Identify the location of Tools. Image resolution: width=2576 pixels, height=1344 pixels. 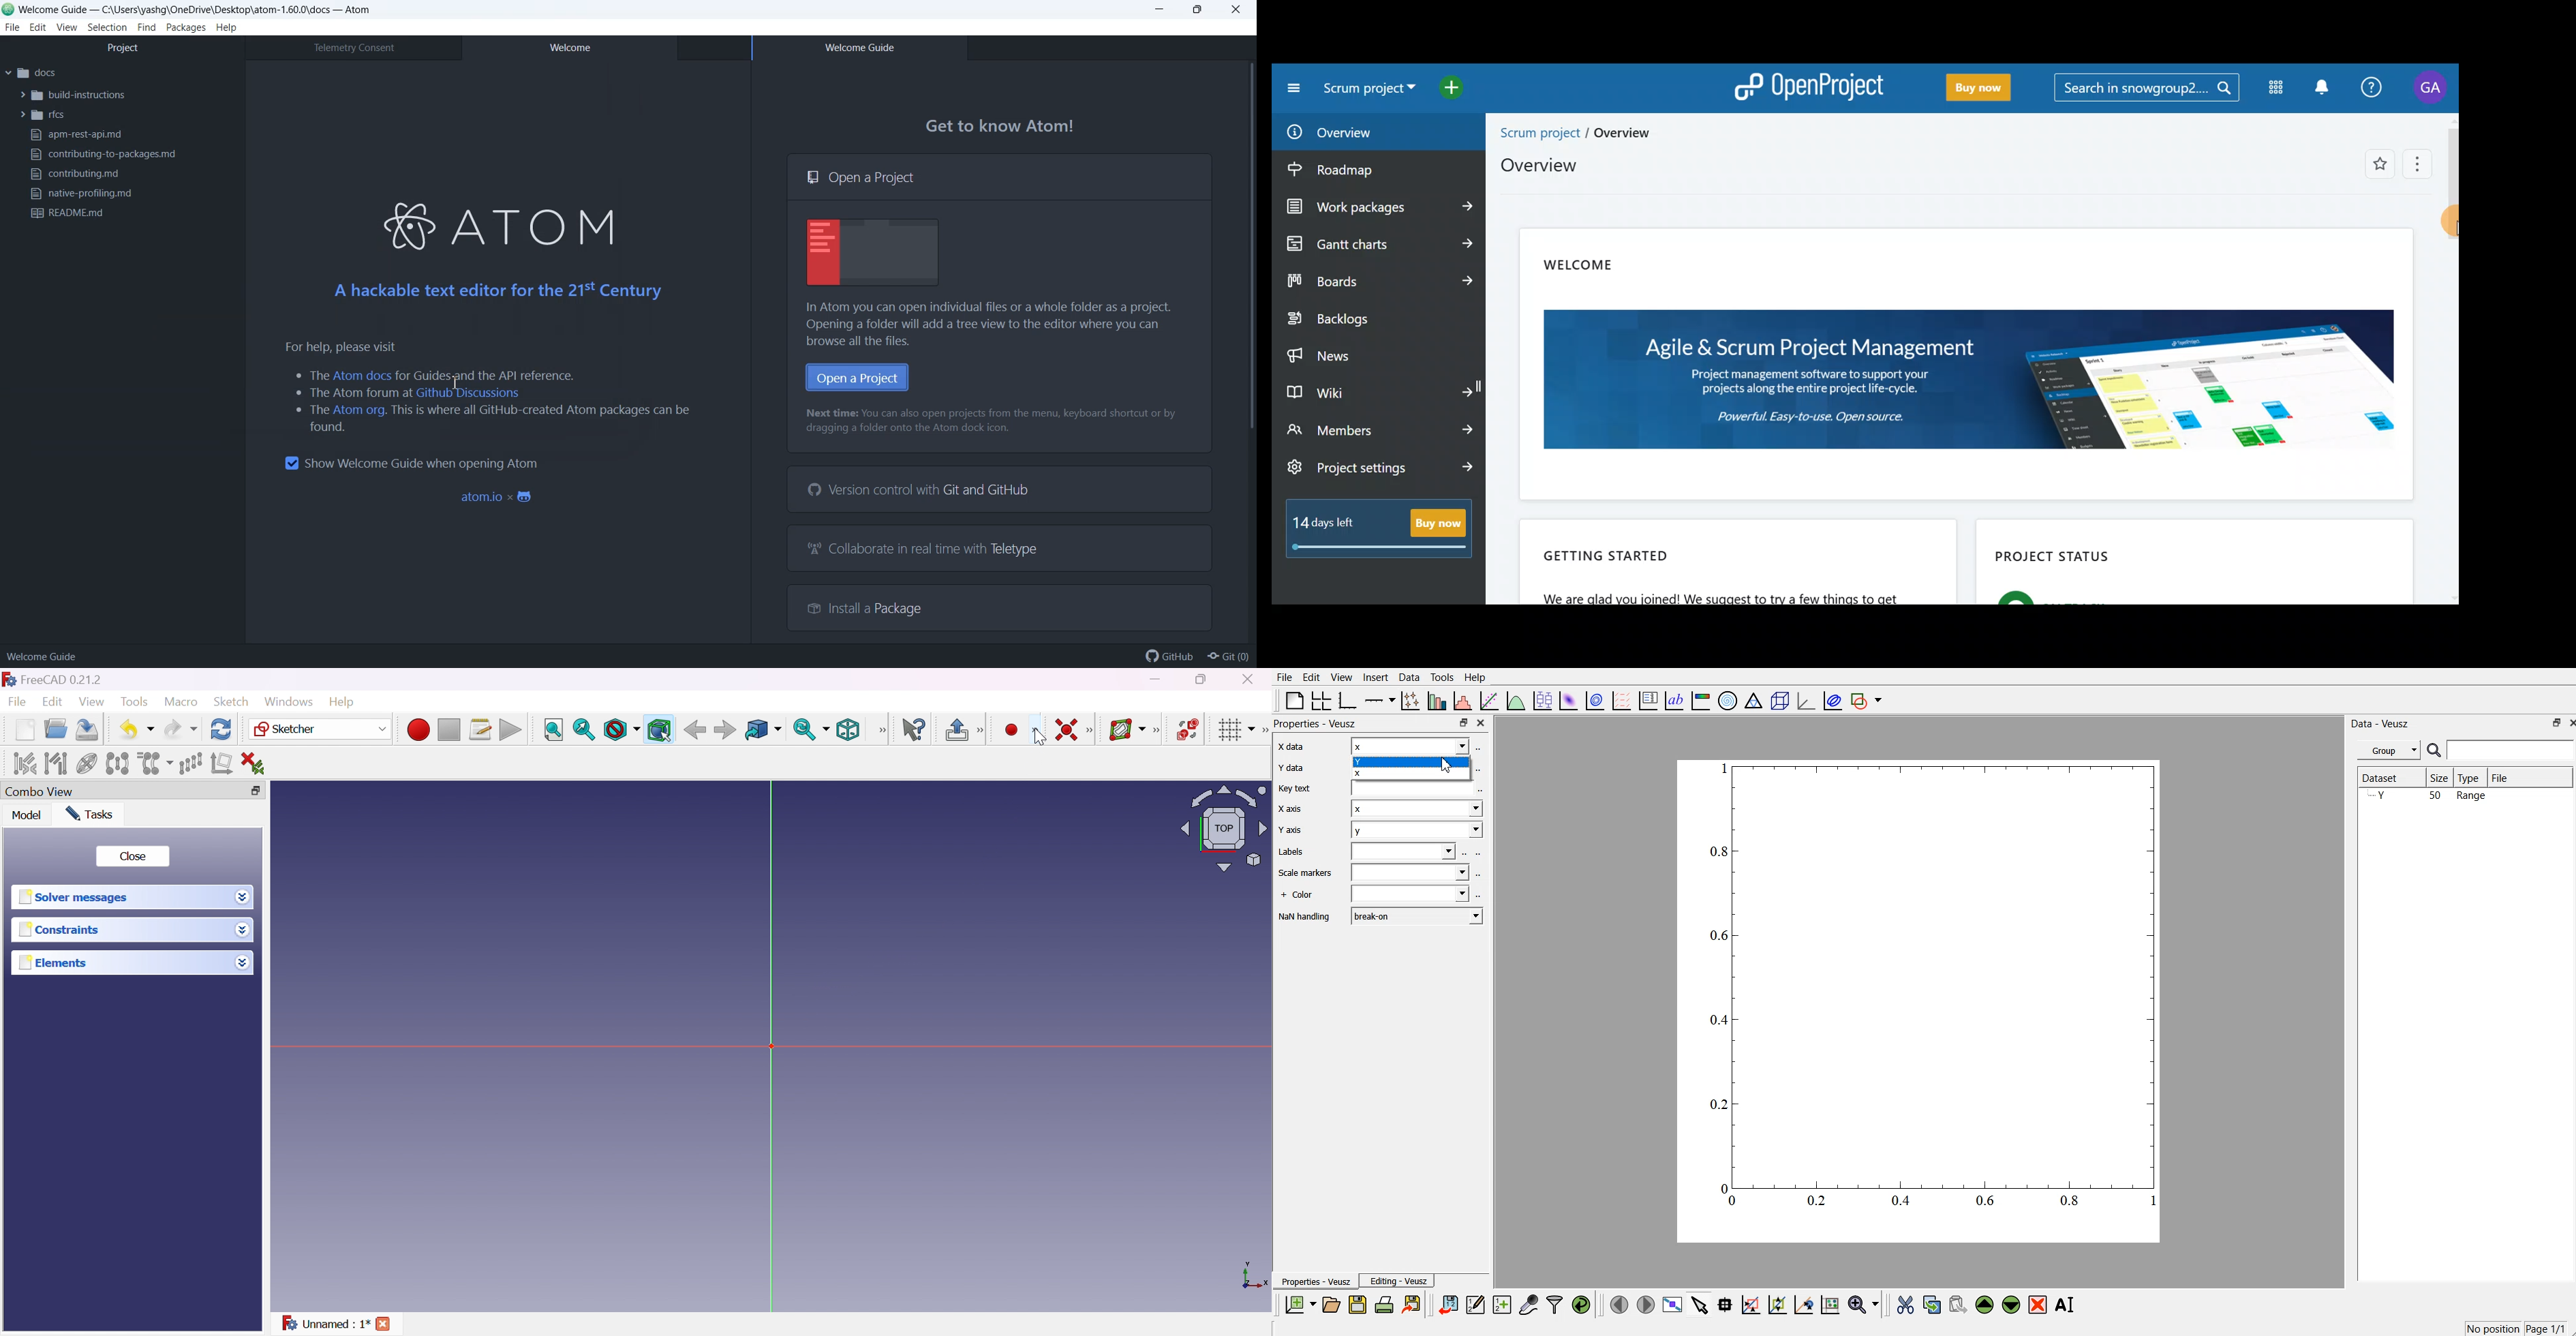
(135, 702).